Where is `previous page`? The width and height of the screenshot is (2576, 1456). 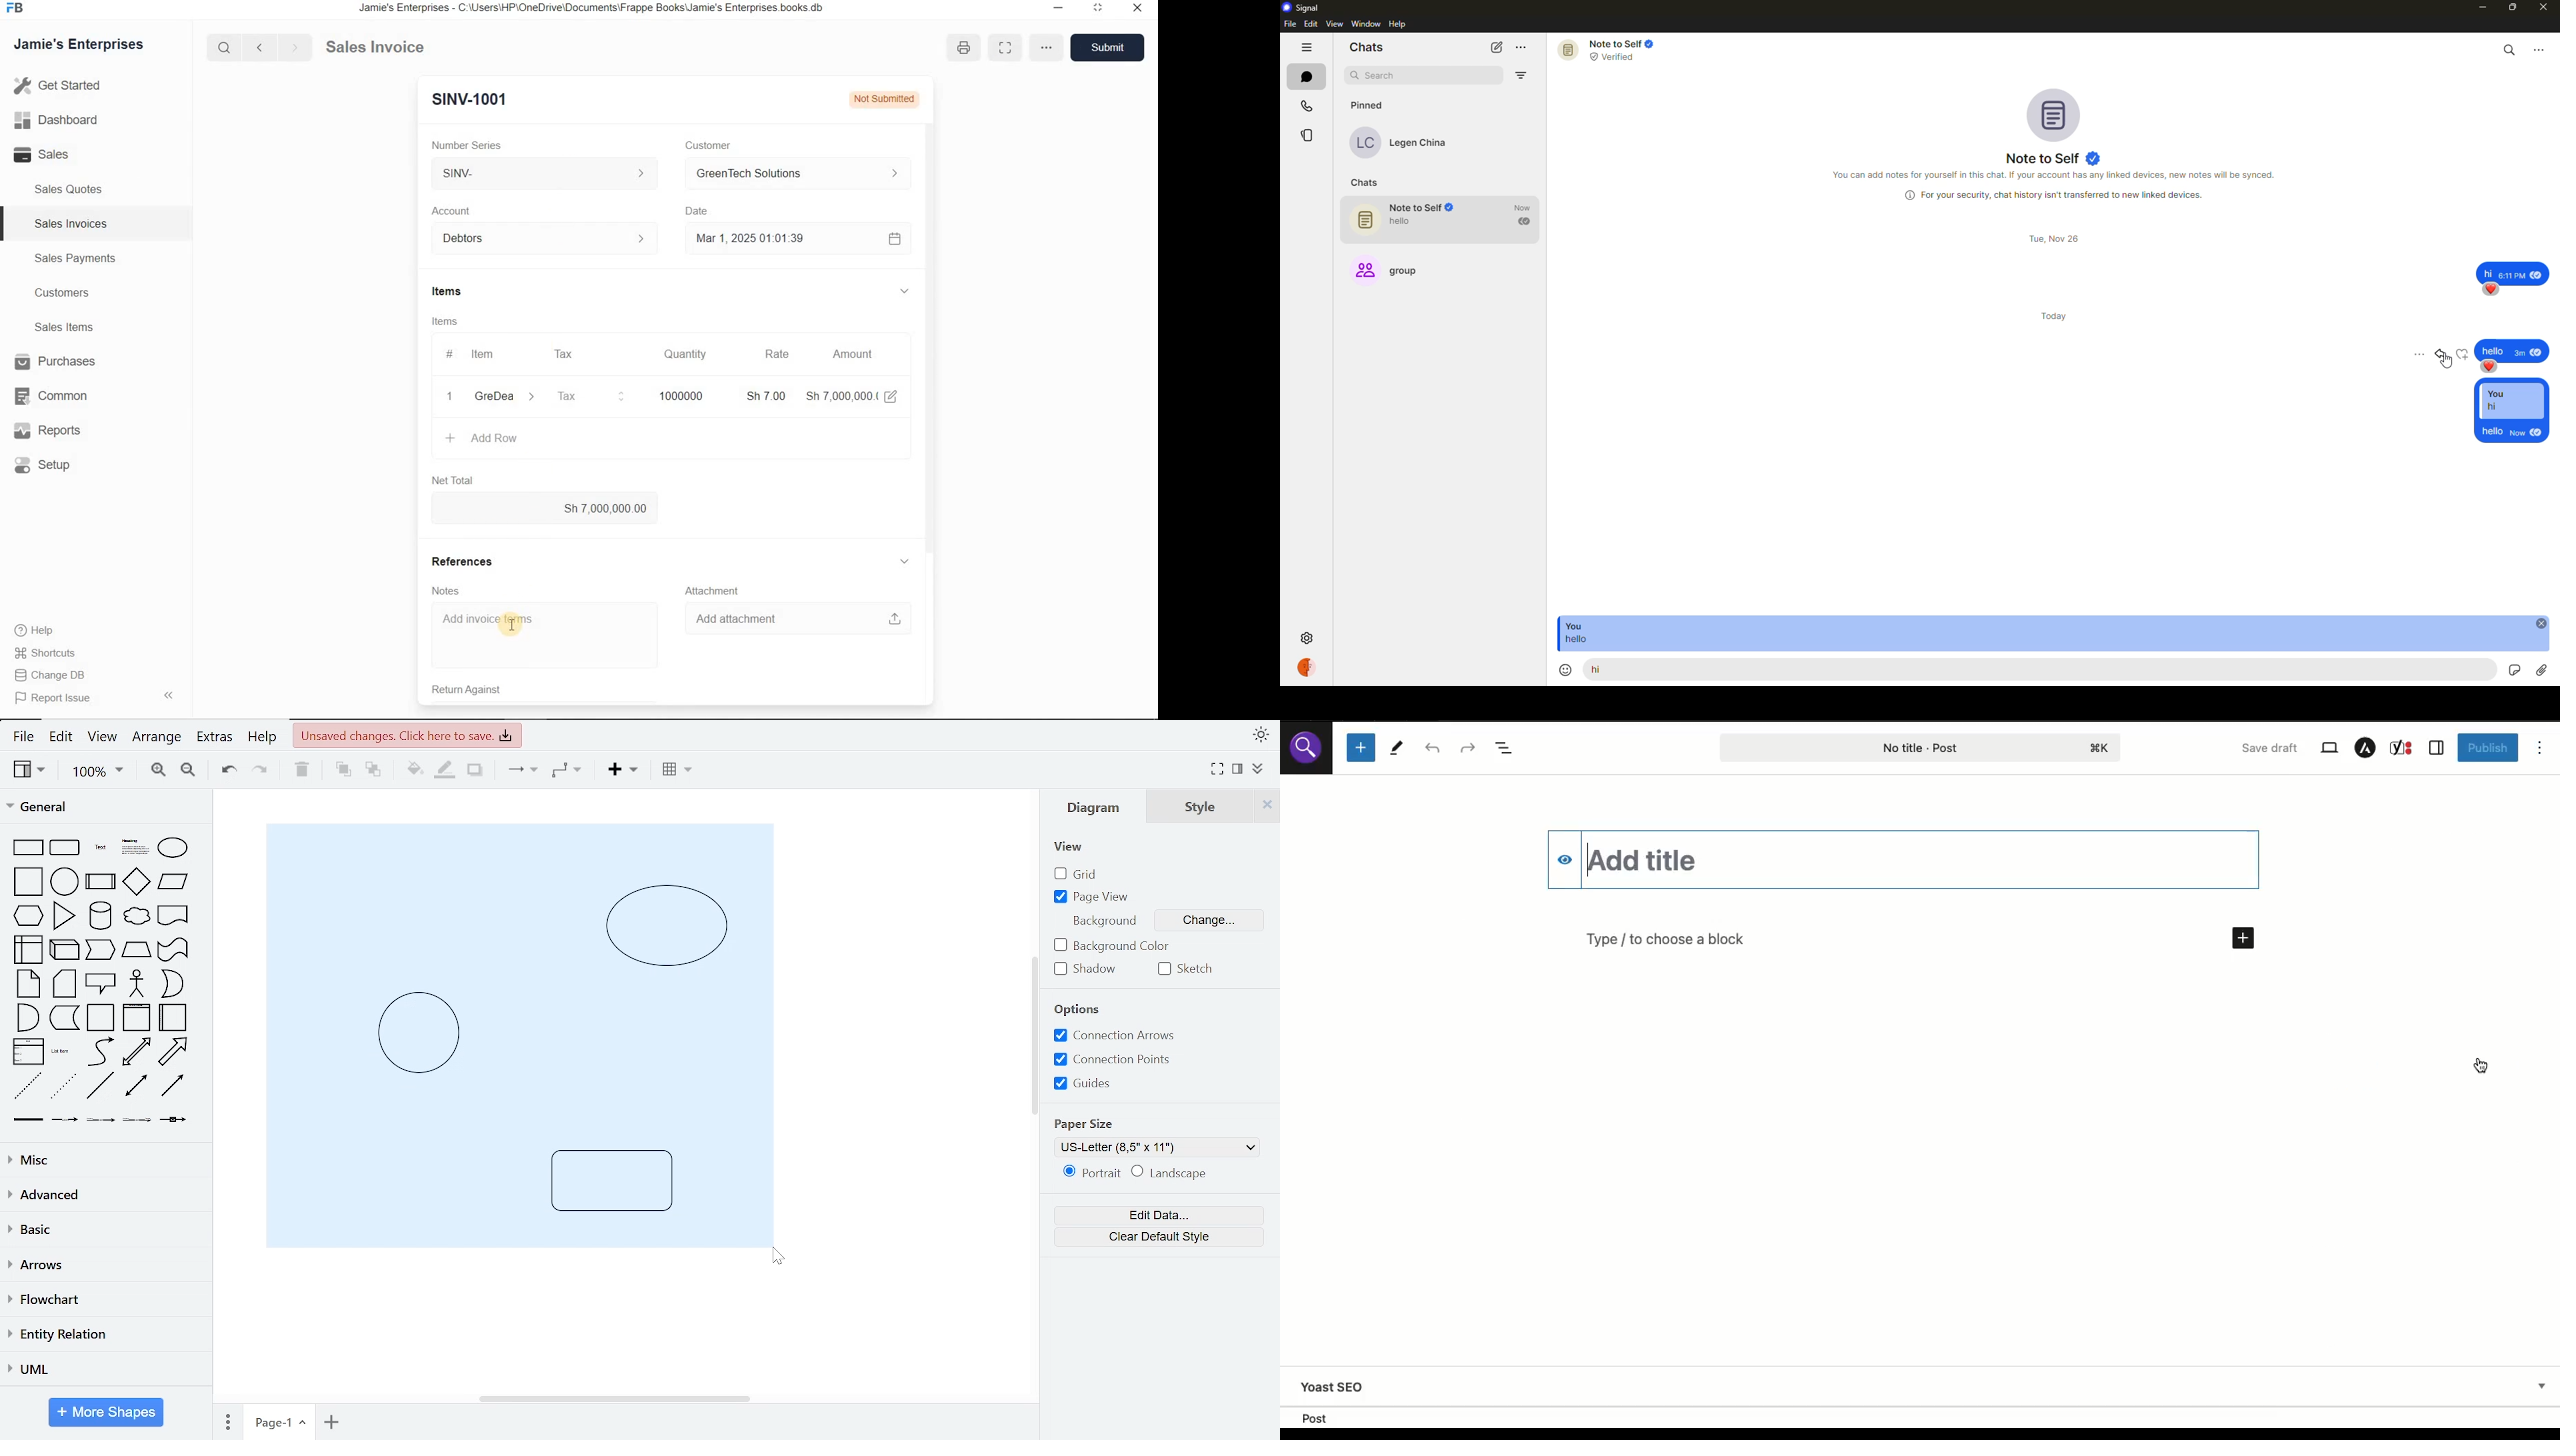 previous page is located at coordinates (259, 48).